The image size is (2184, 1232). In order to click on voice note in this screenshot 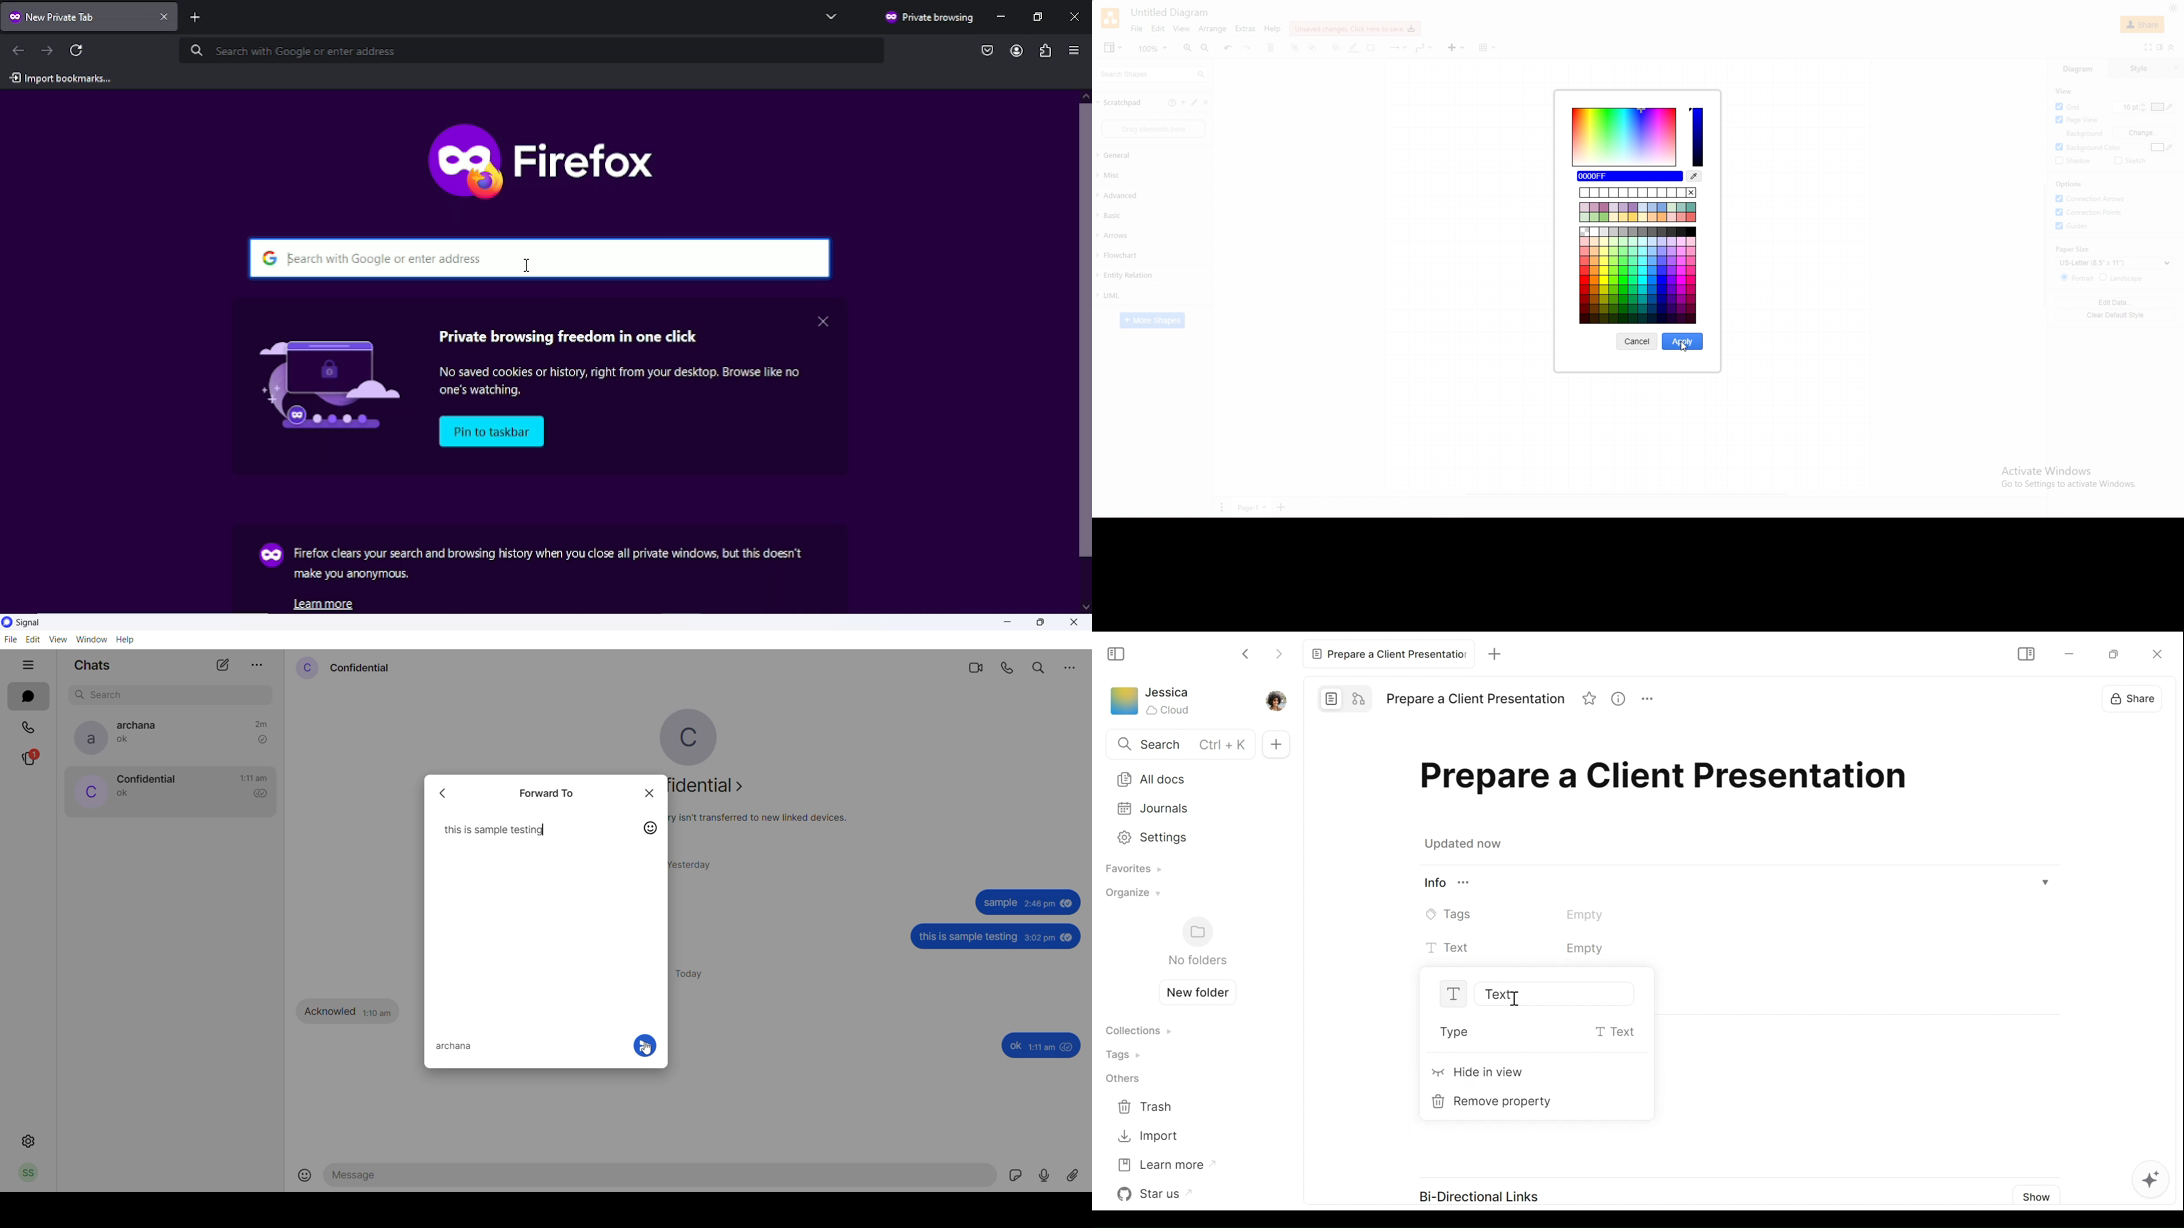, I will do `click(1046, 1176)`.